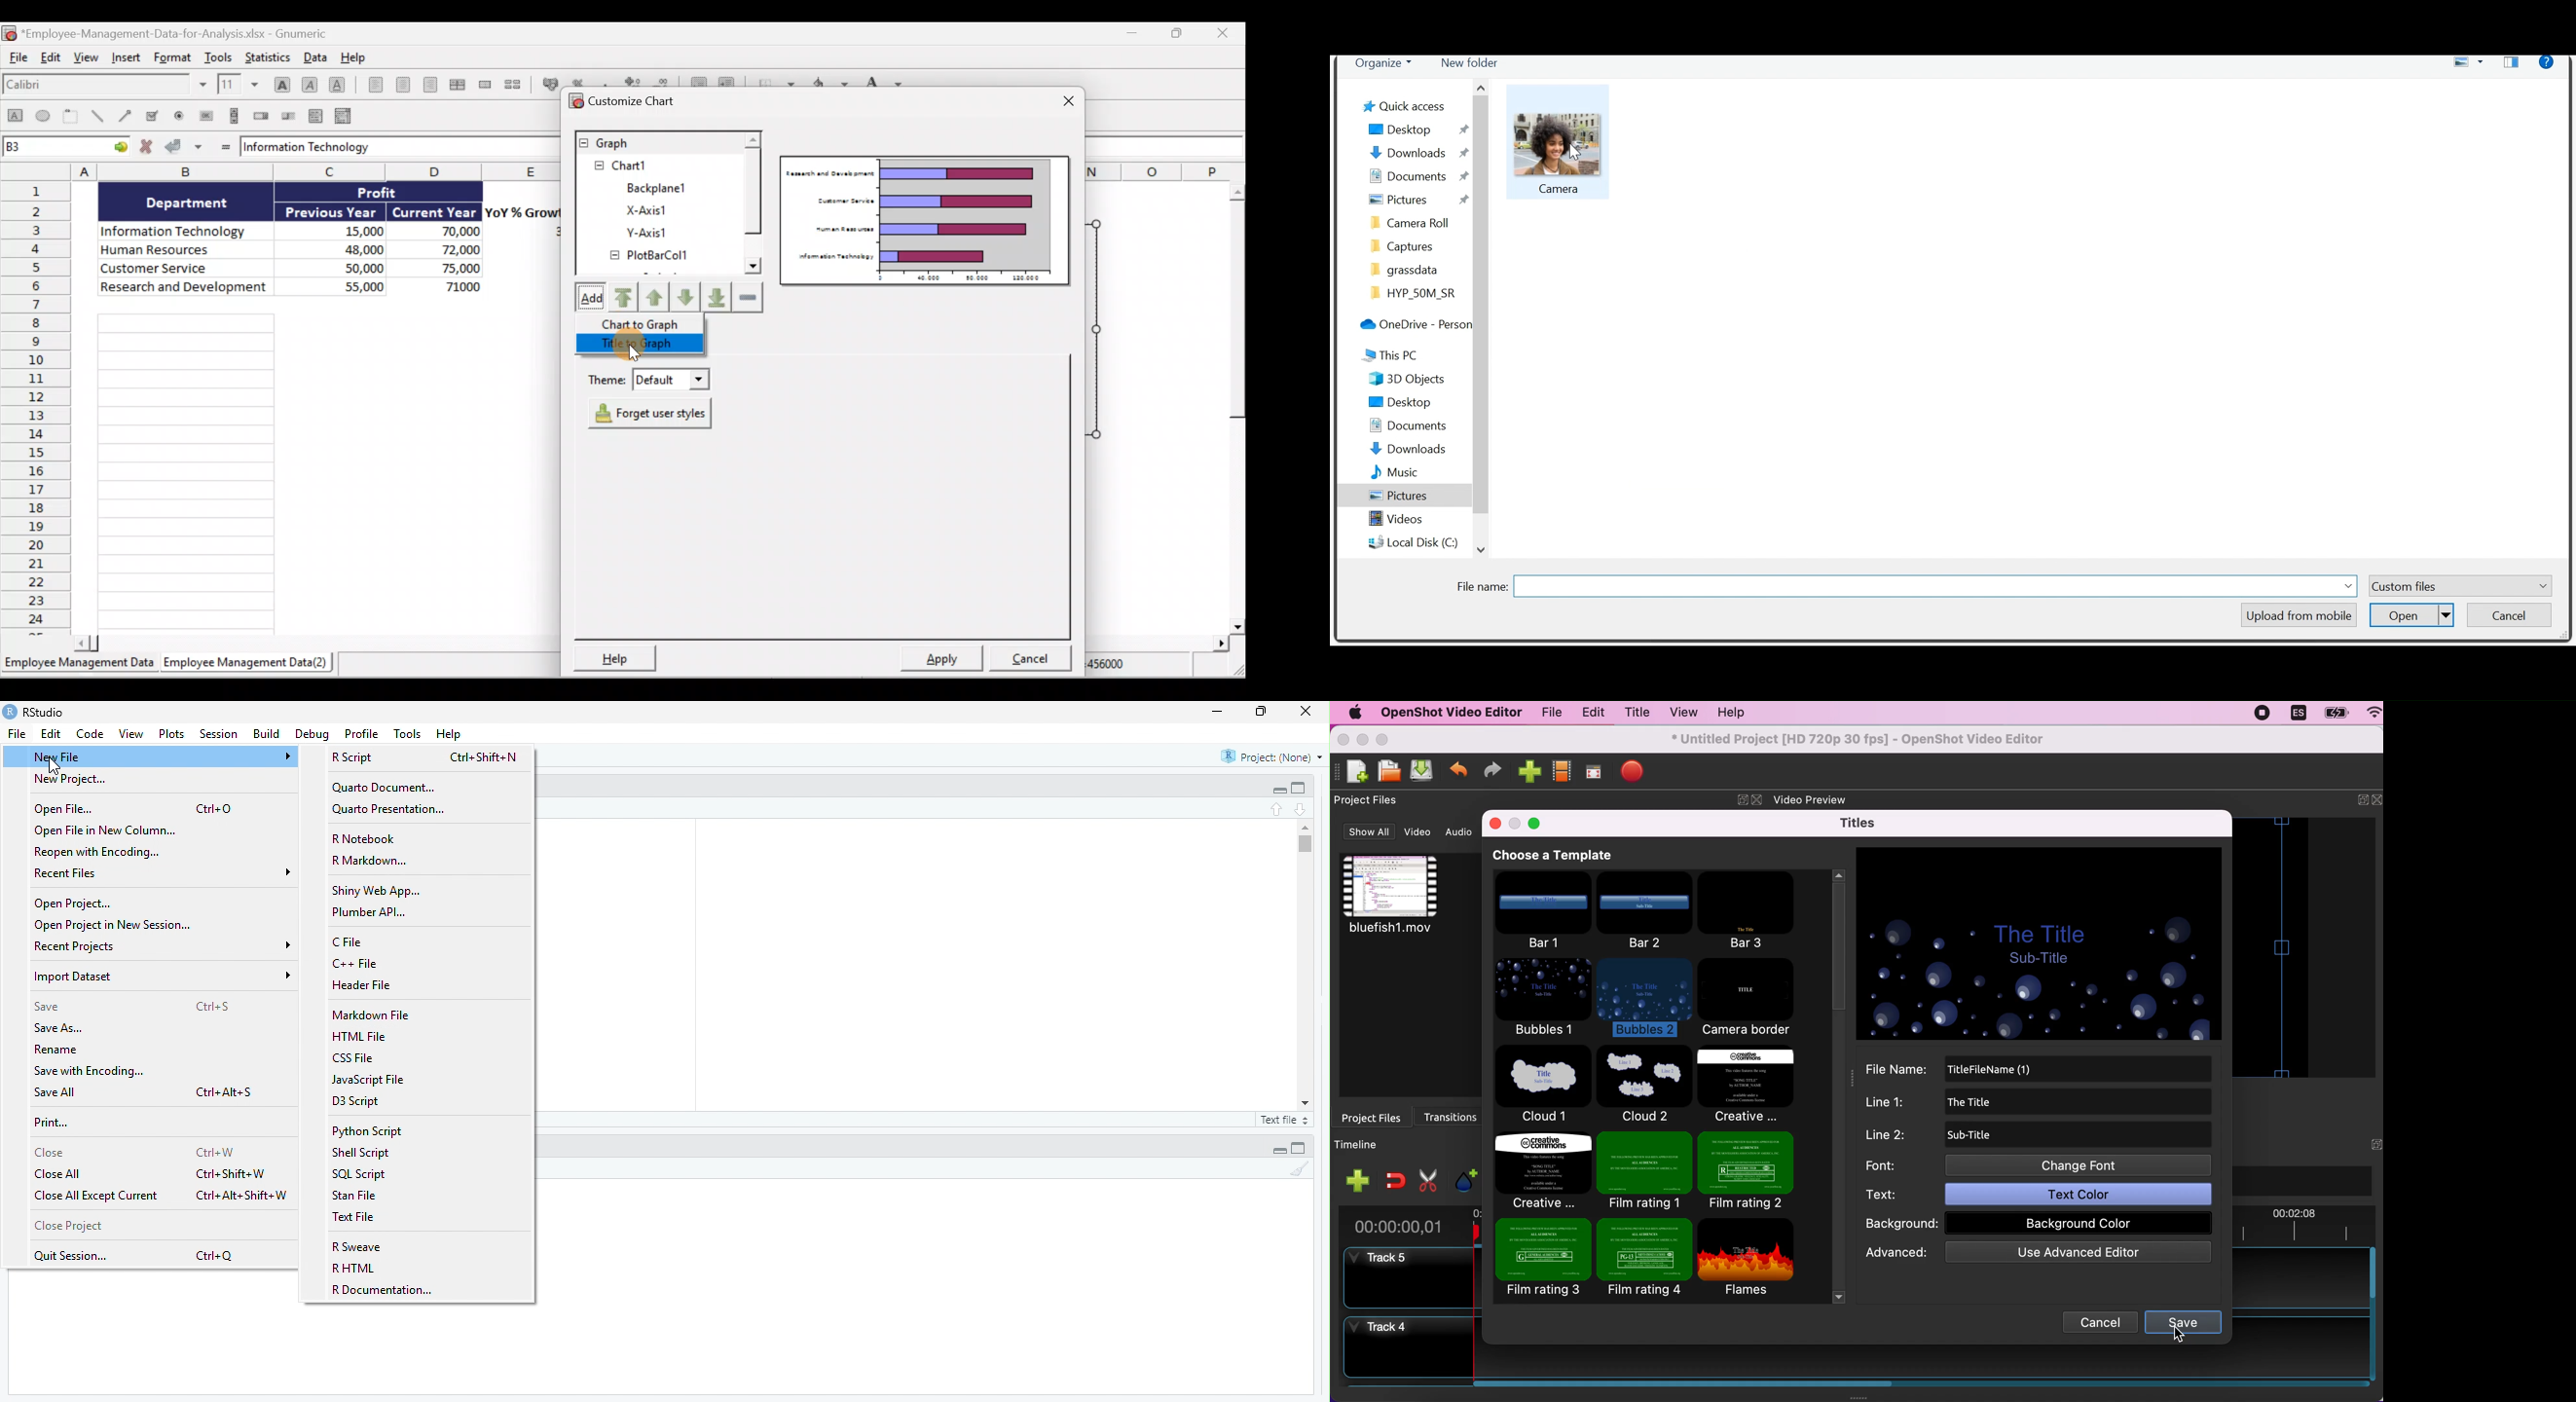  Describe the element at coordinates (14, 119) in the screenshot. I see `Create a rectangle object` at that location.